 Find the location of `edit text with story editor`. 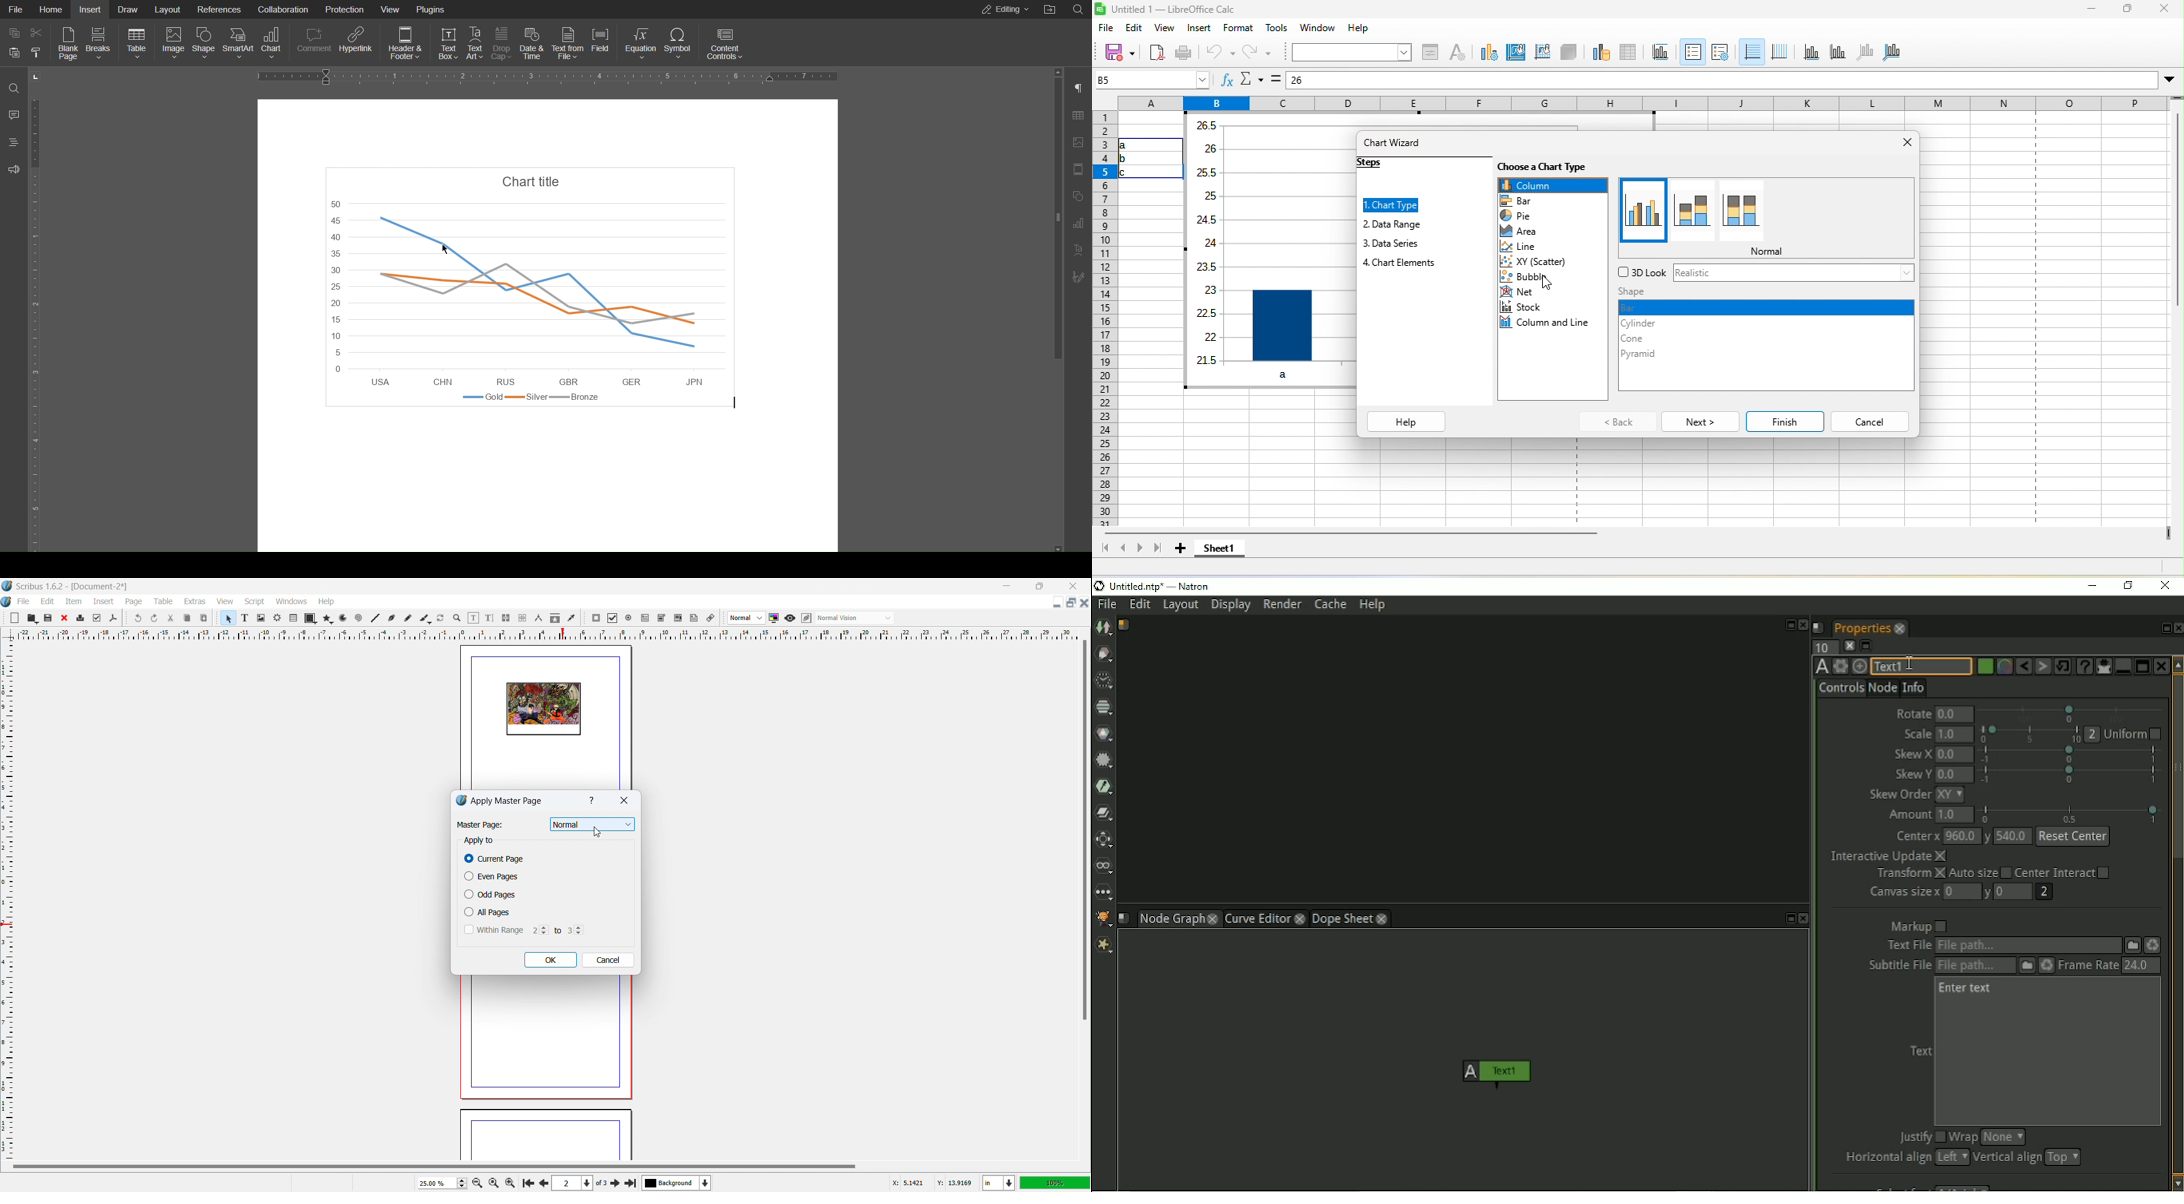

edit text with story editor is located at coordinates (489, 618).